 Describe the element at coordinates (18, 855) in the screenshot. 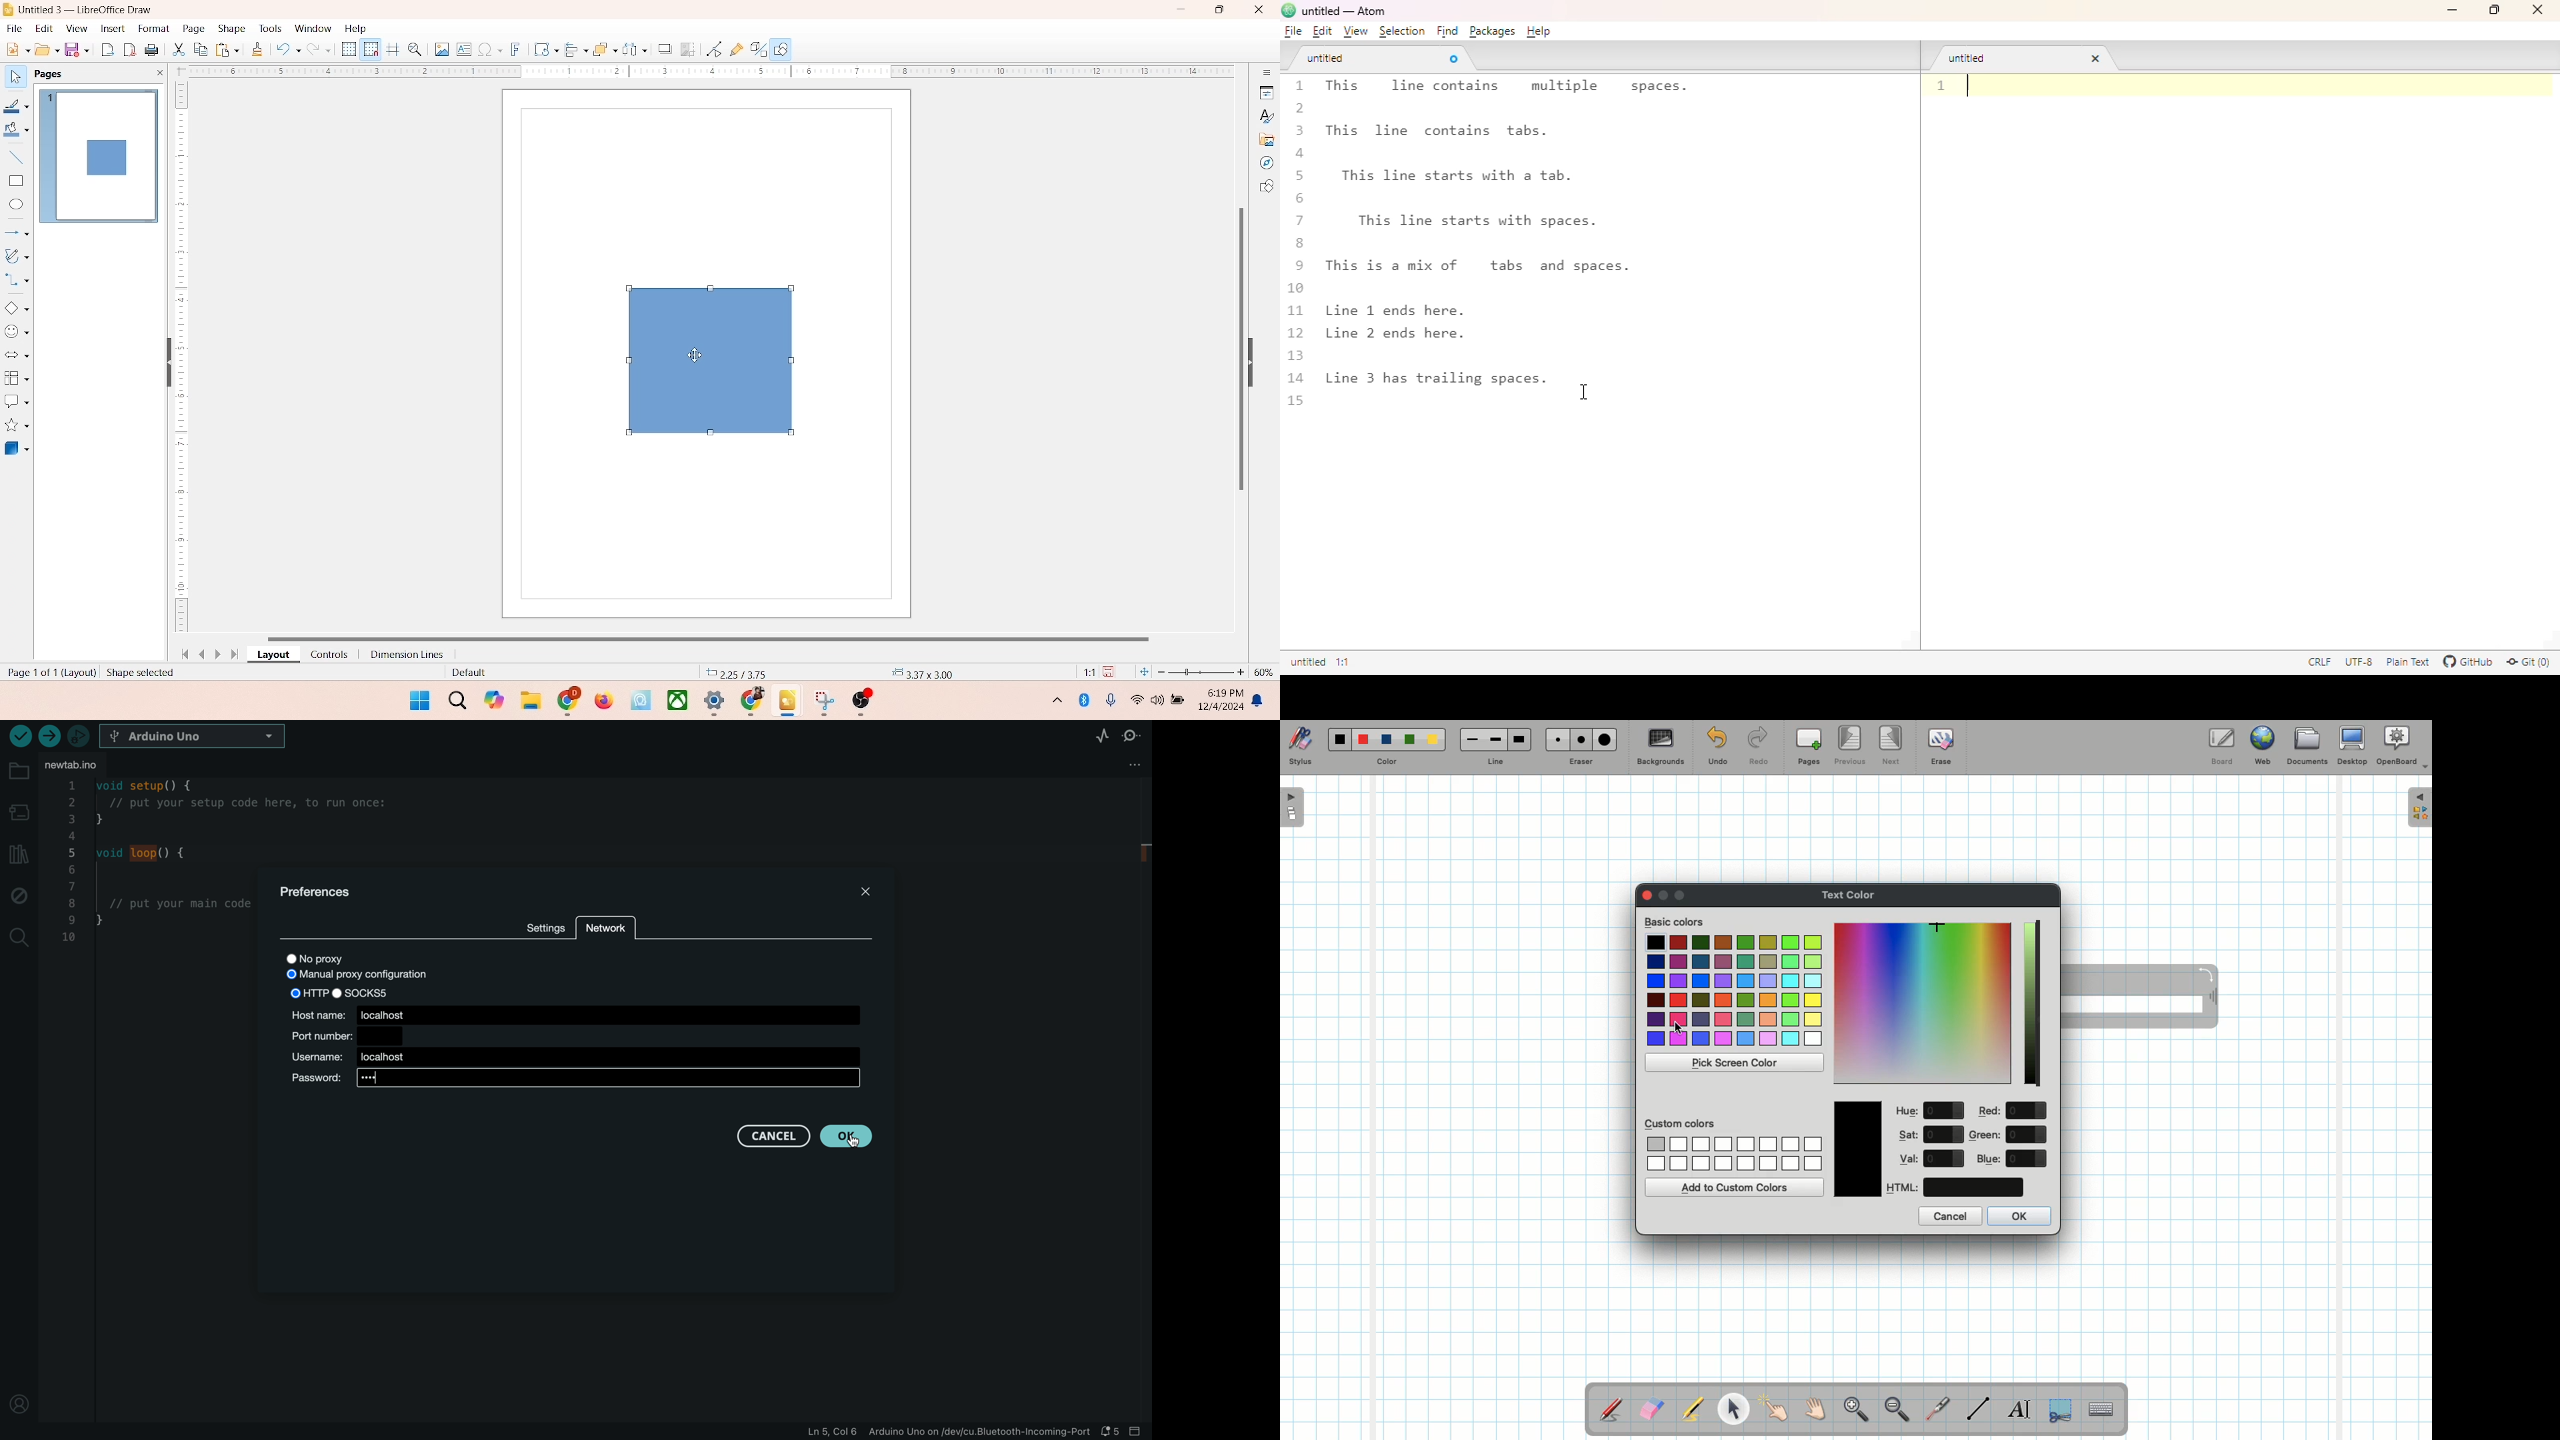

I see `library manager` at that location.